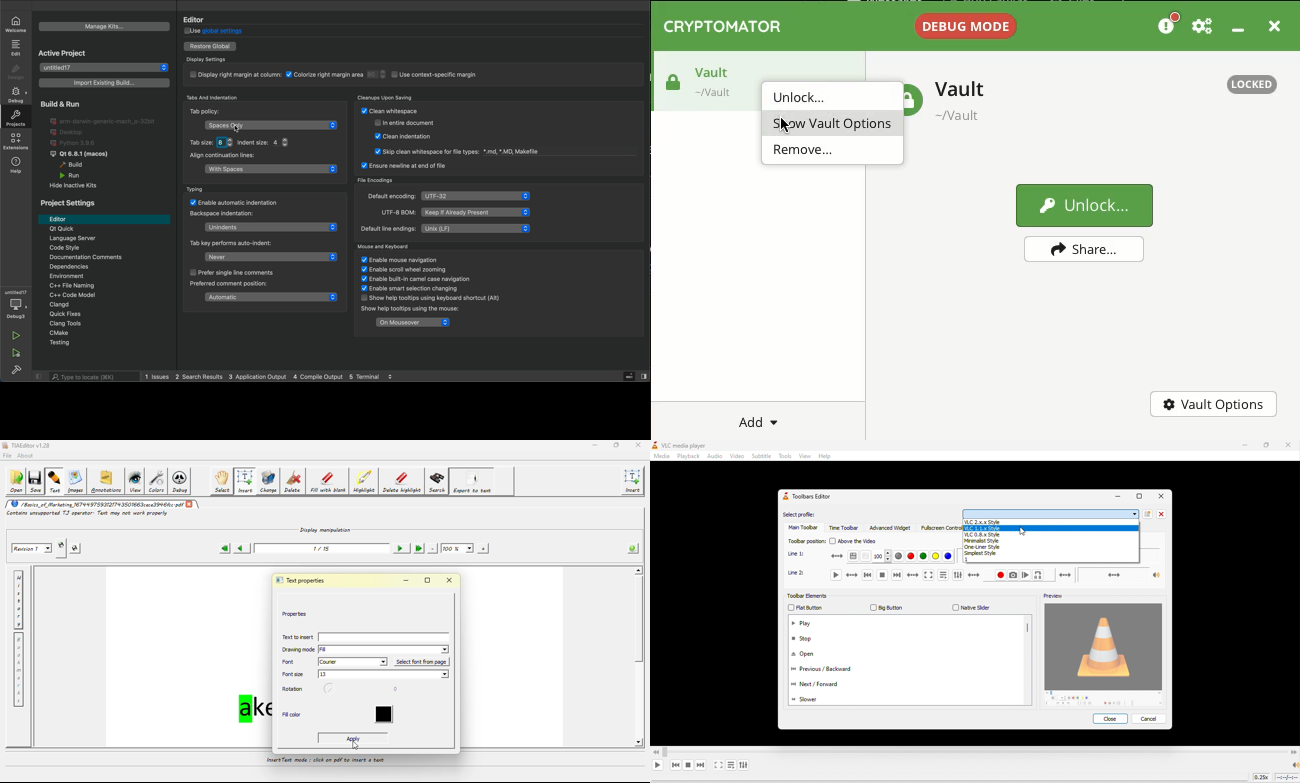 The height and width of the screenshot is (784, 1316). Describe the element at coordinates (800, 576) in the screenshot. I see `line 2` at that location.